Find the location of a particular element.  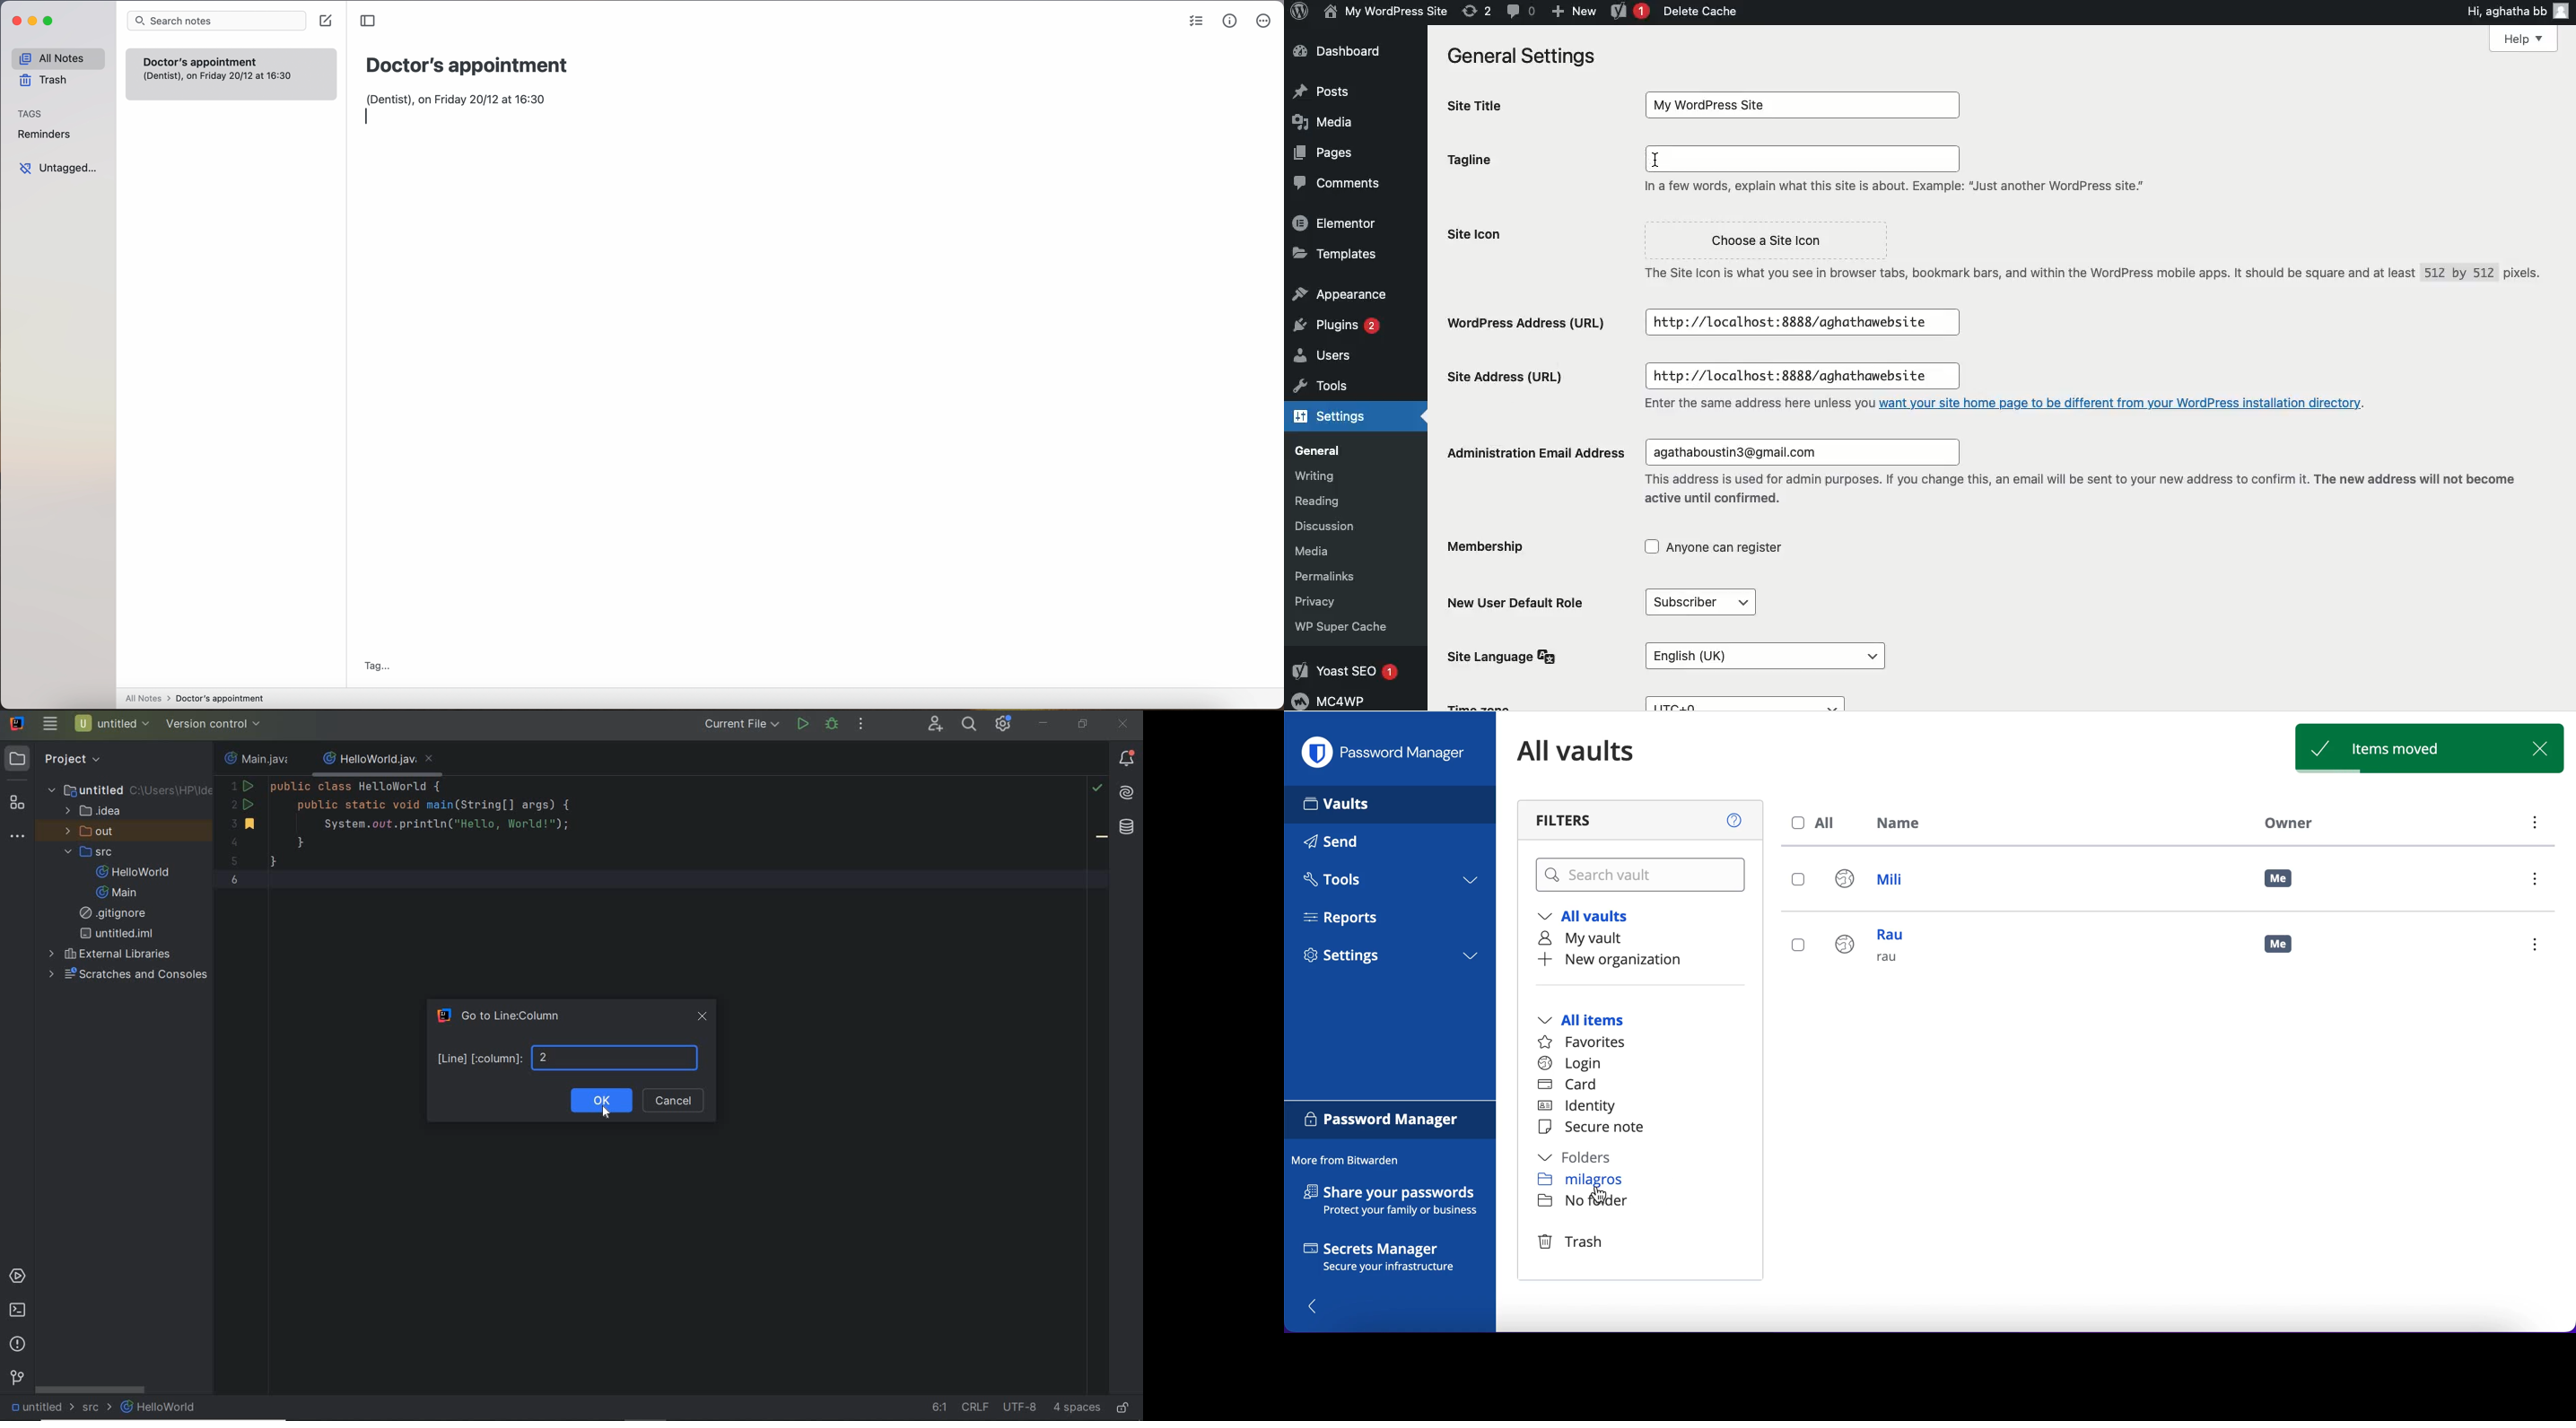

Elementor is located at coordinates (1340, 221).